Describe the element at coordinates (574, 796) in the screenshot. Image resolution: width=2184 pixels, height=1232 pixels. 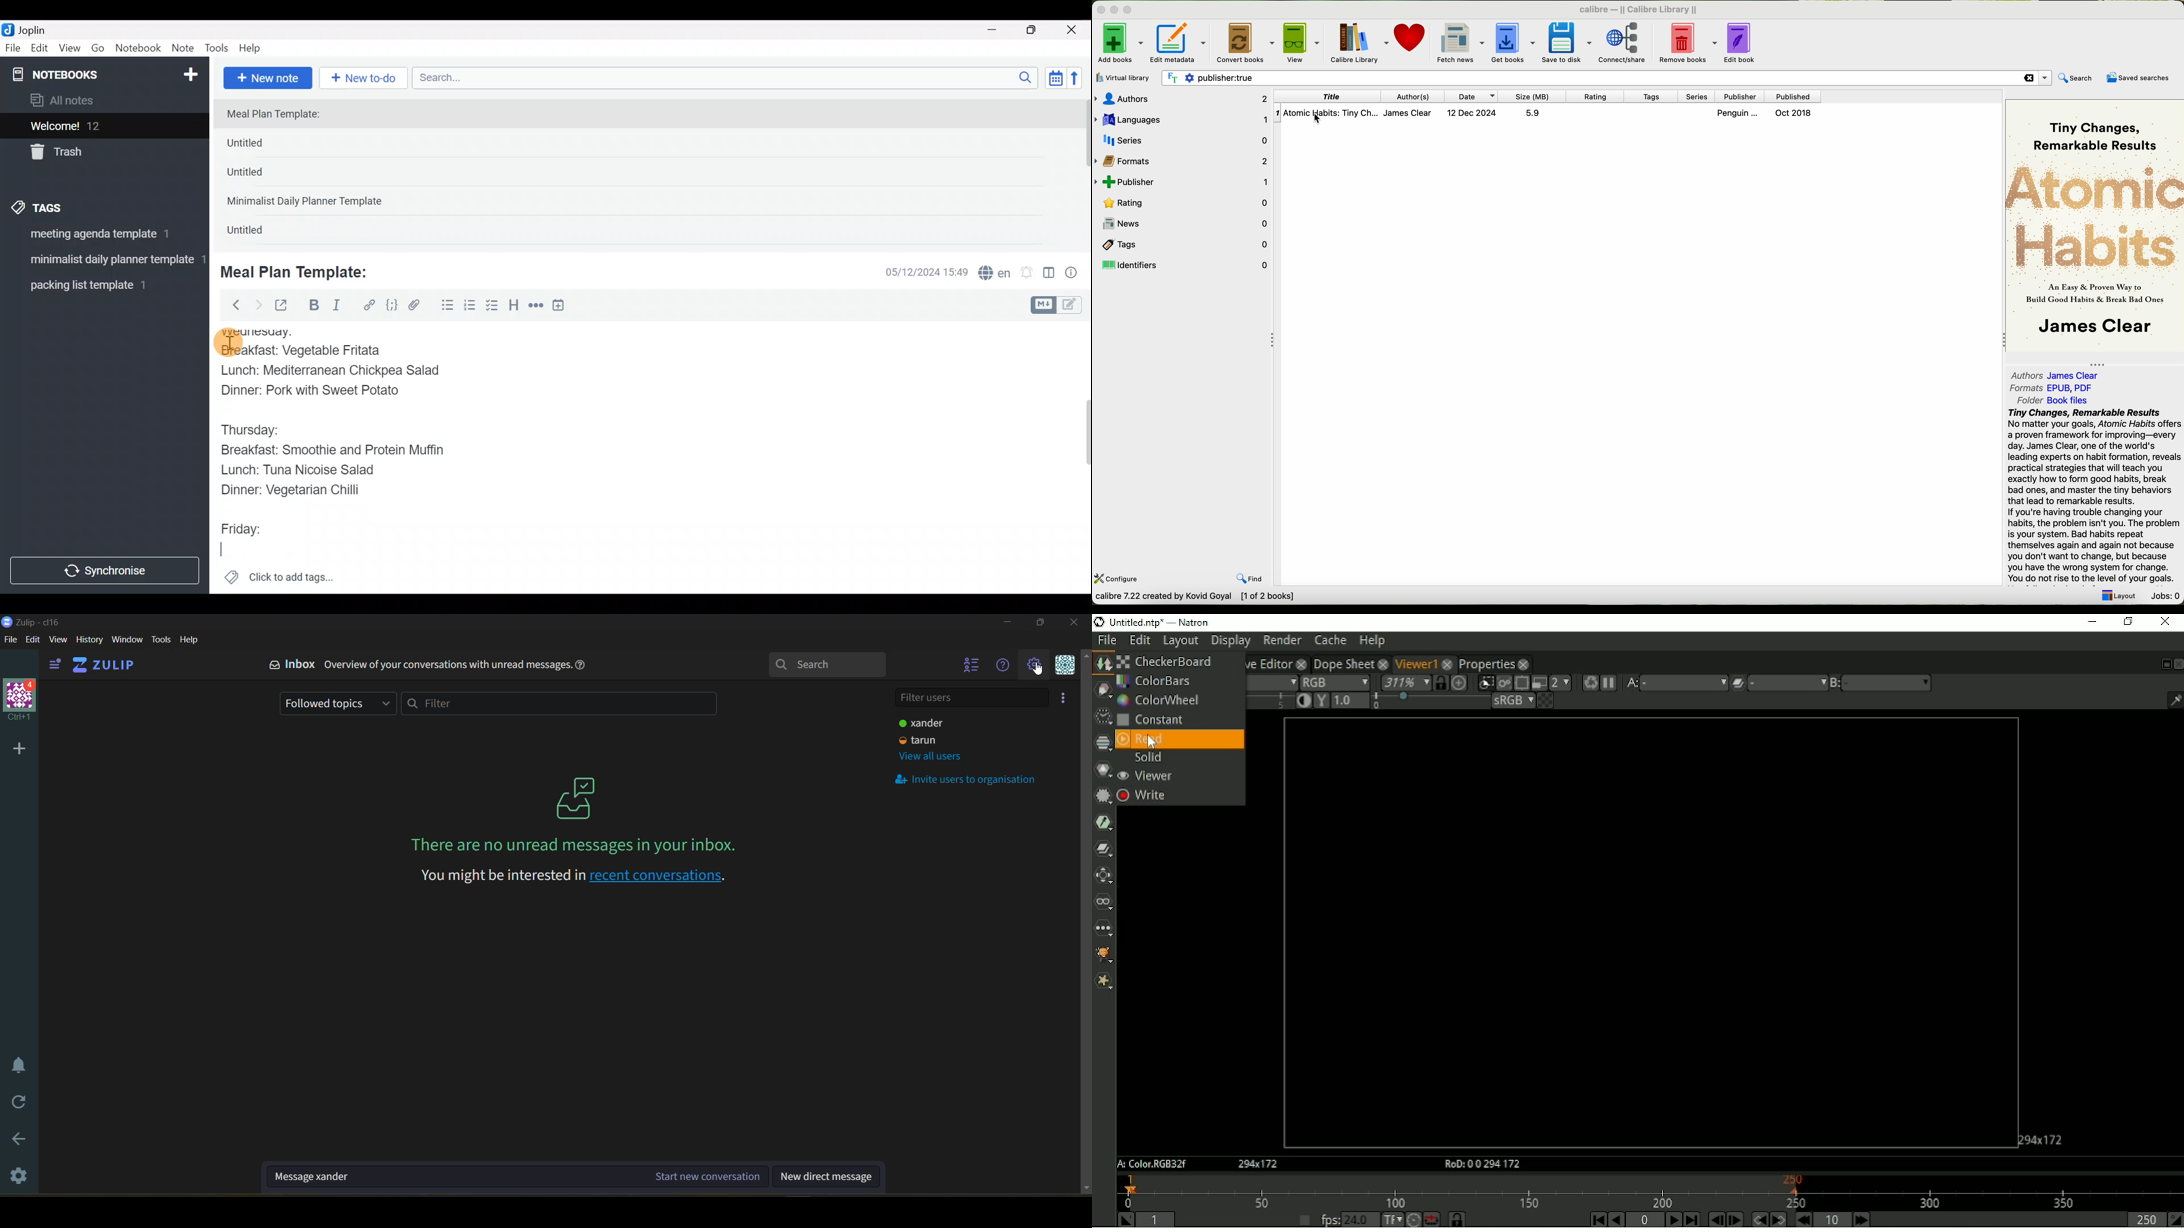
I see `logo` at that location.